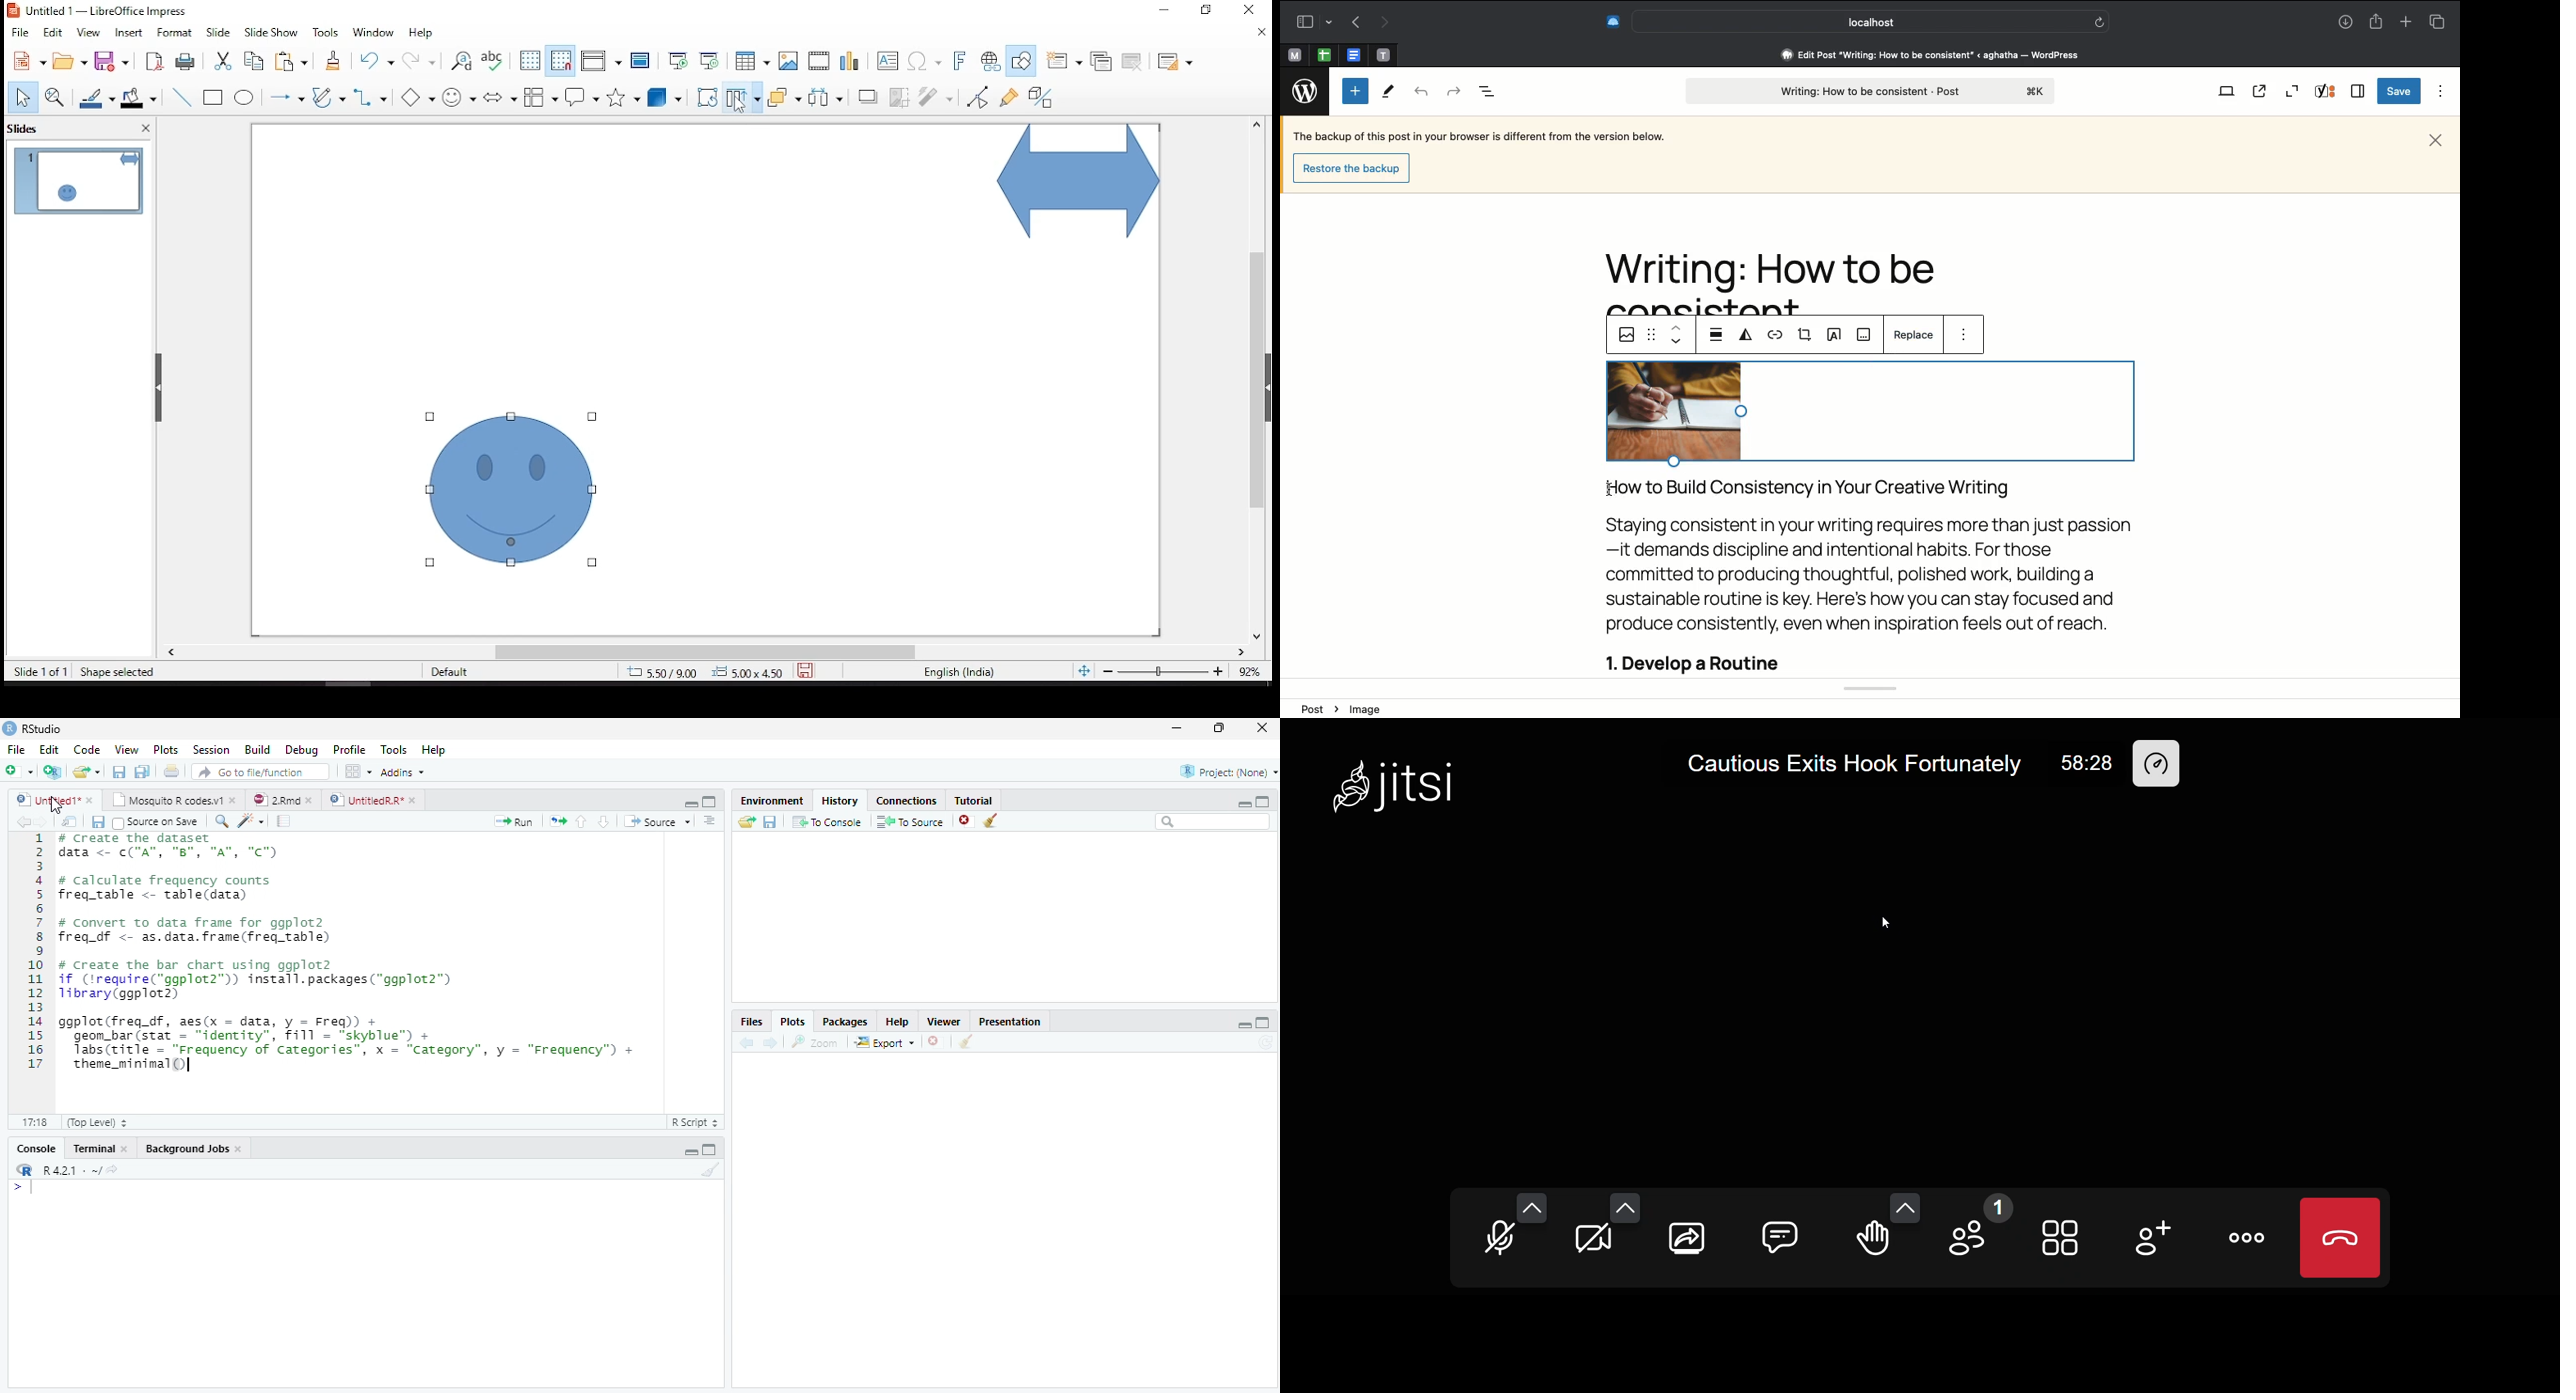 Image resolution: width=2576 pixels, height=1400 pixels. What do you see at coordinates (41, 673) in the screenshot?
I see `slide 1 of 1` at bounding box center [41, 673].